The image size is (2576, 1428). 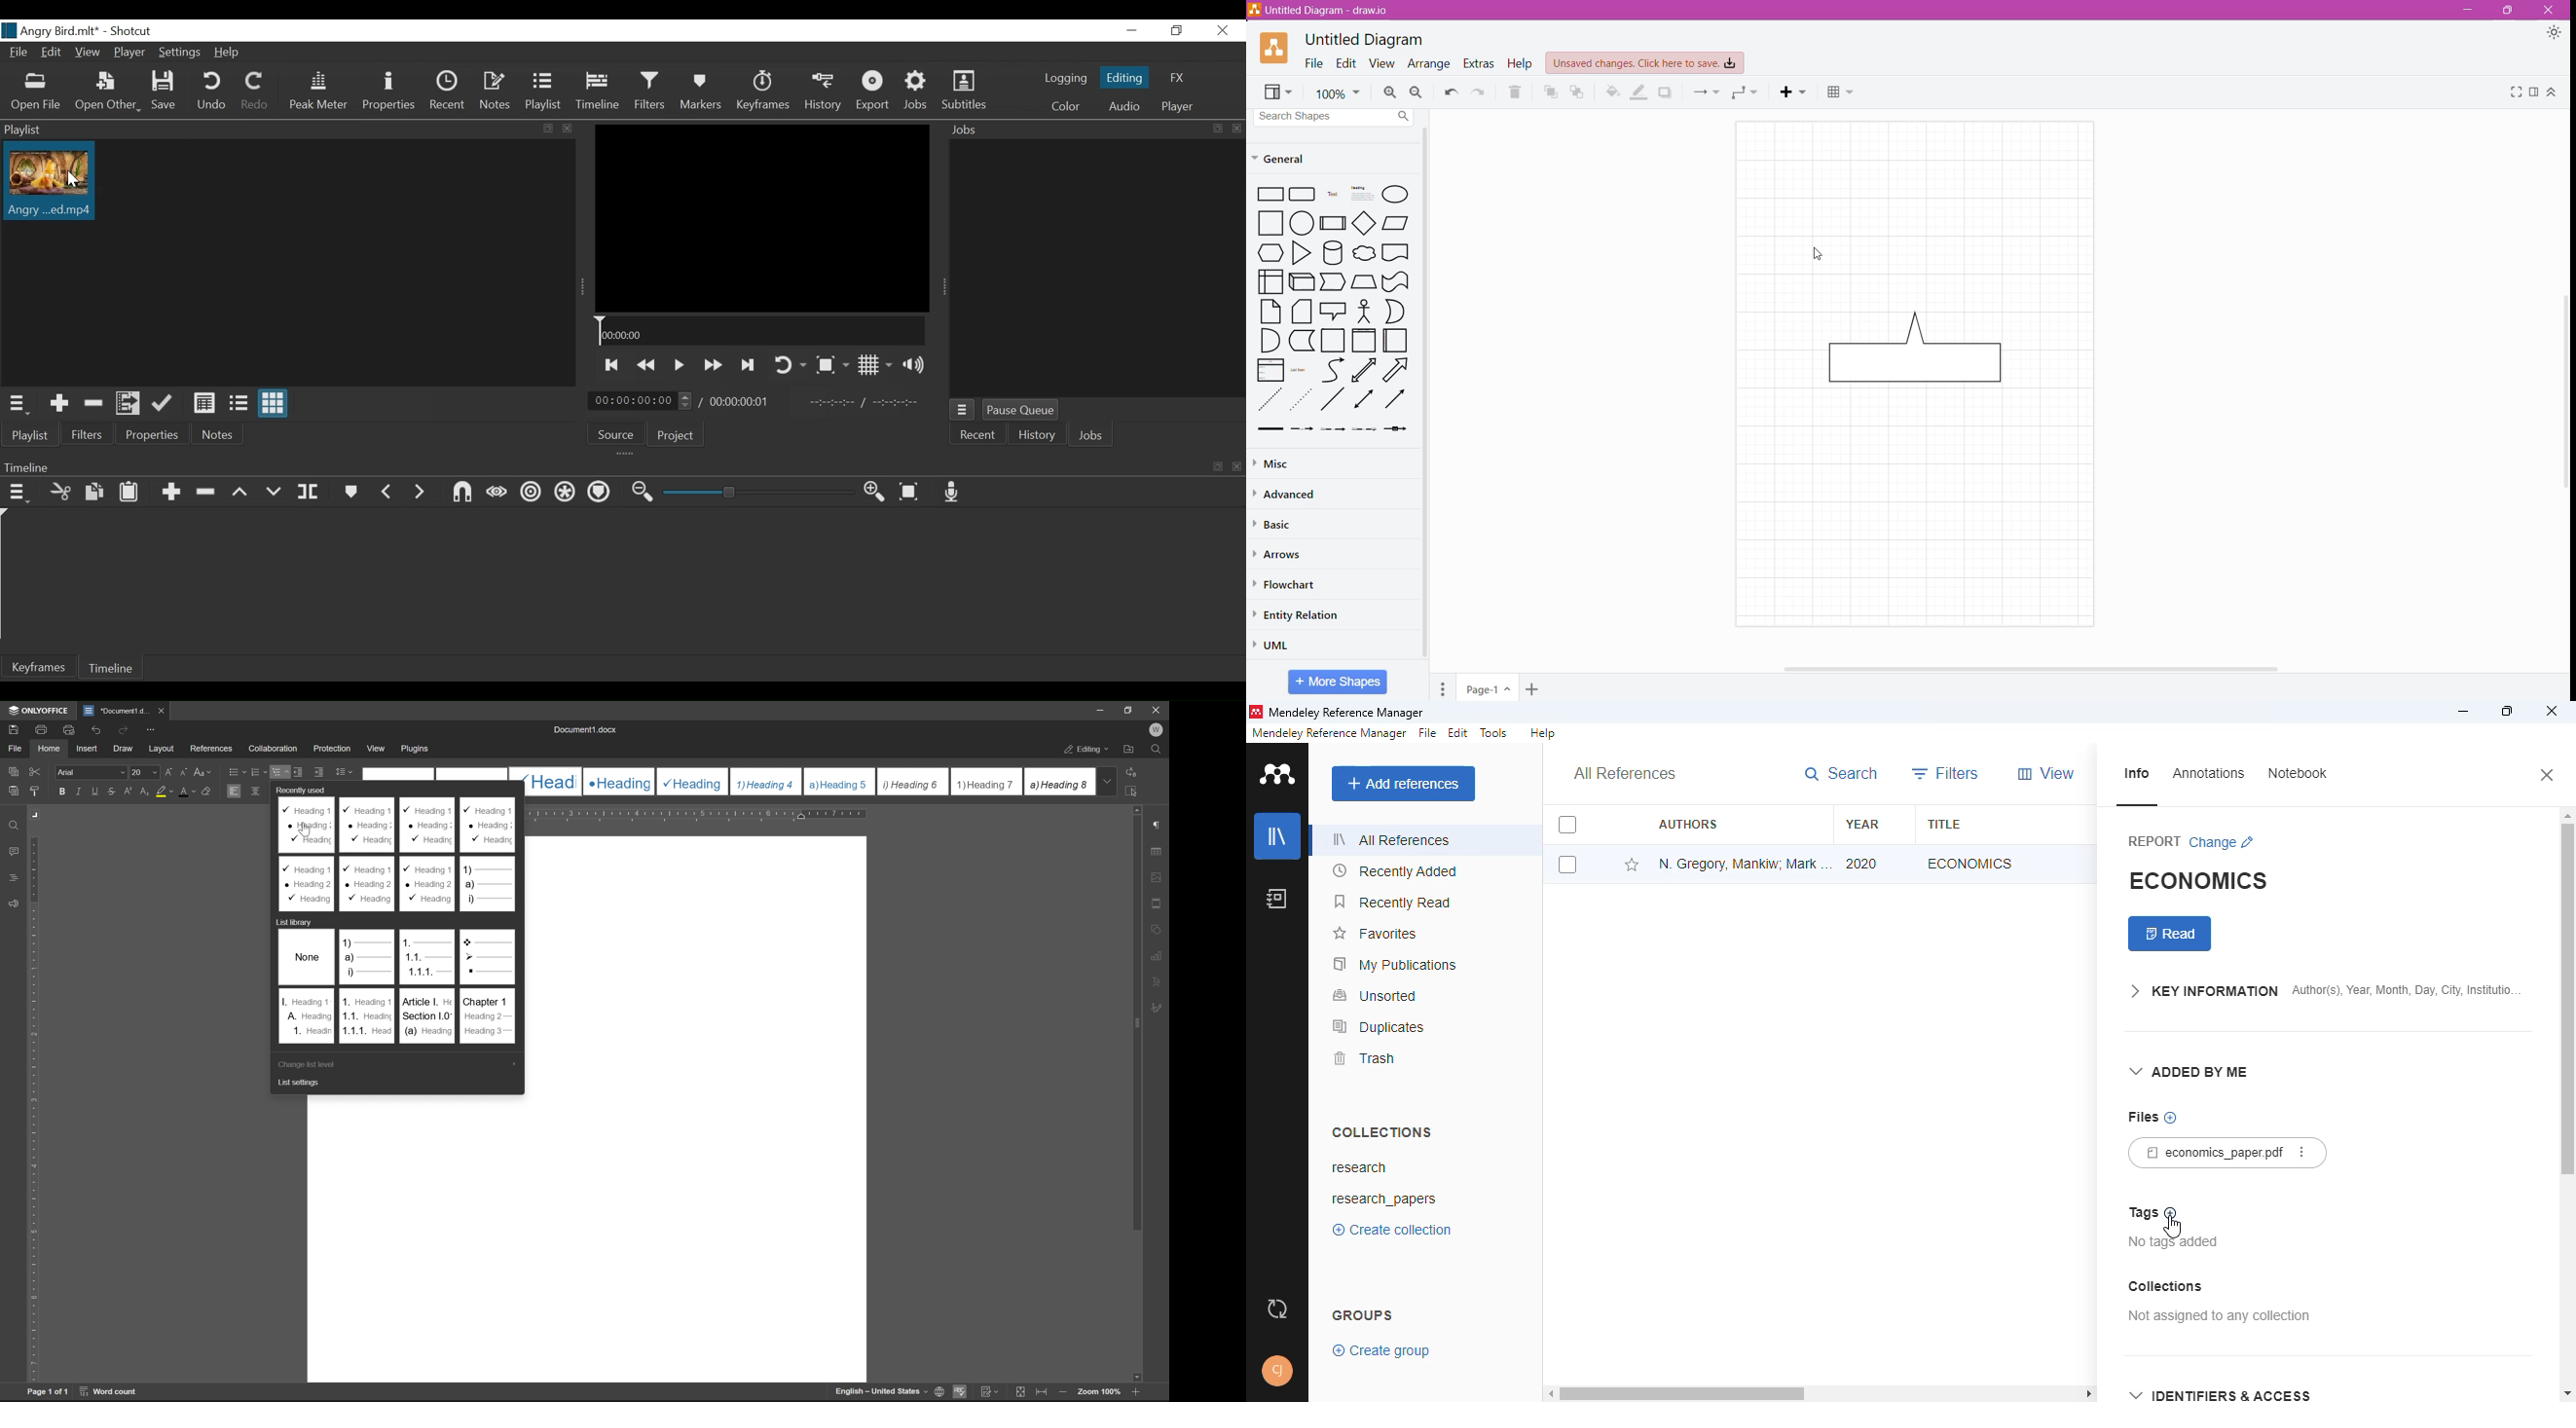 I want to click on minimize, so click(x=1101, y=710).